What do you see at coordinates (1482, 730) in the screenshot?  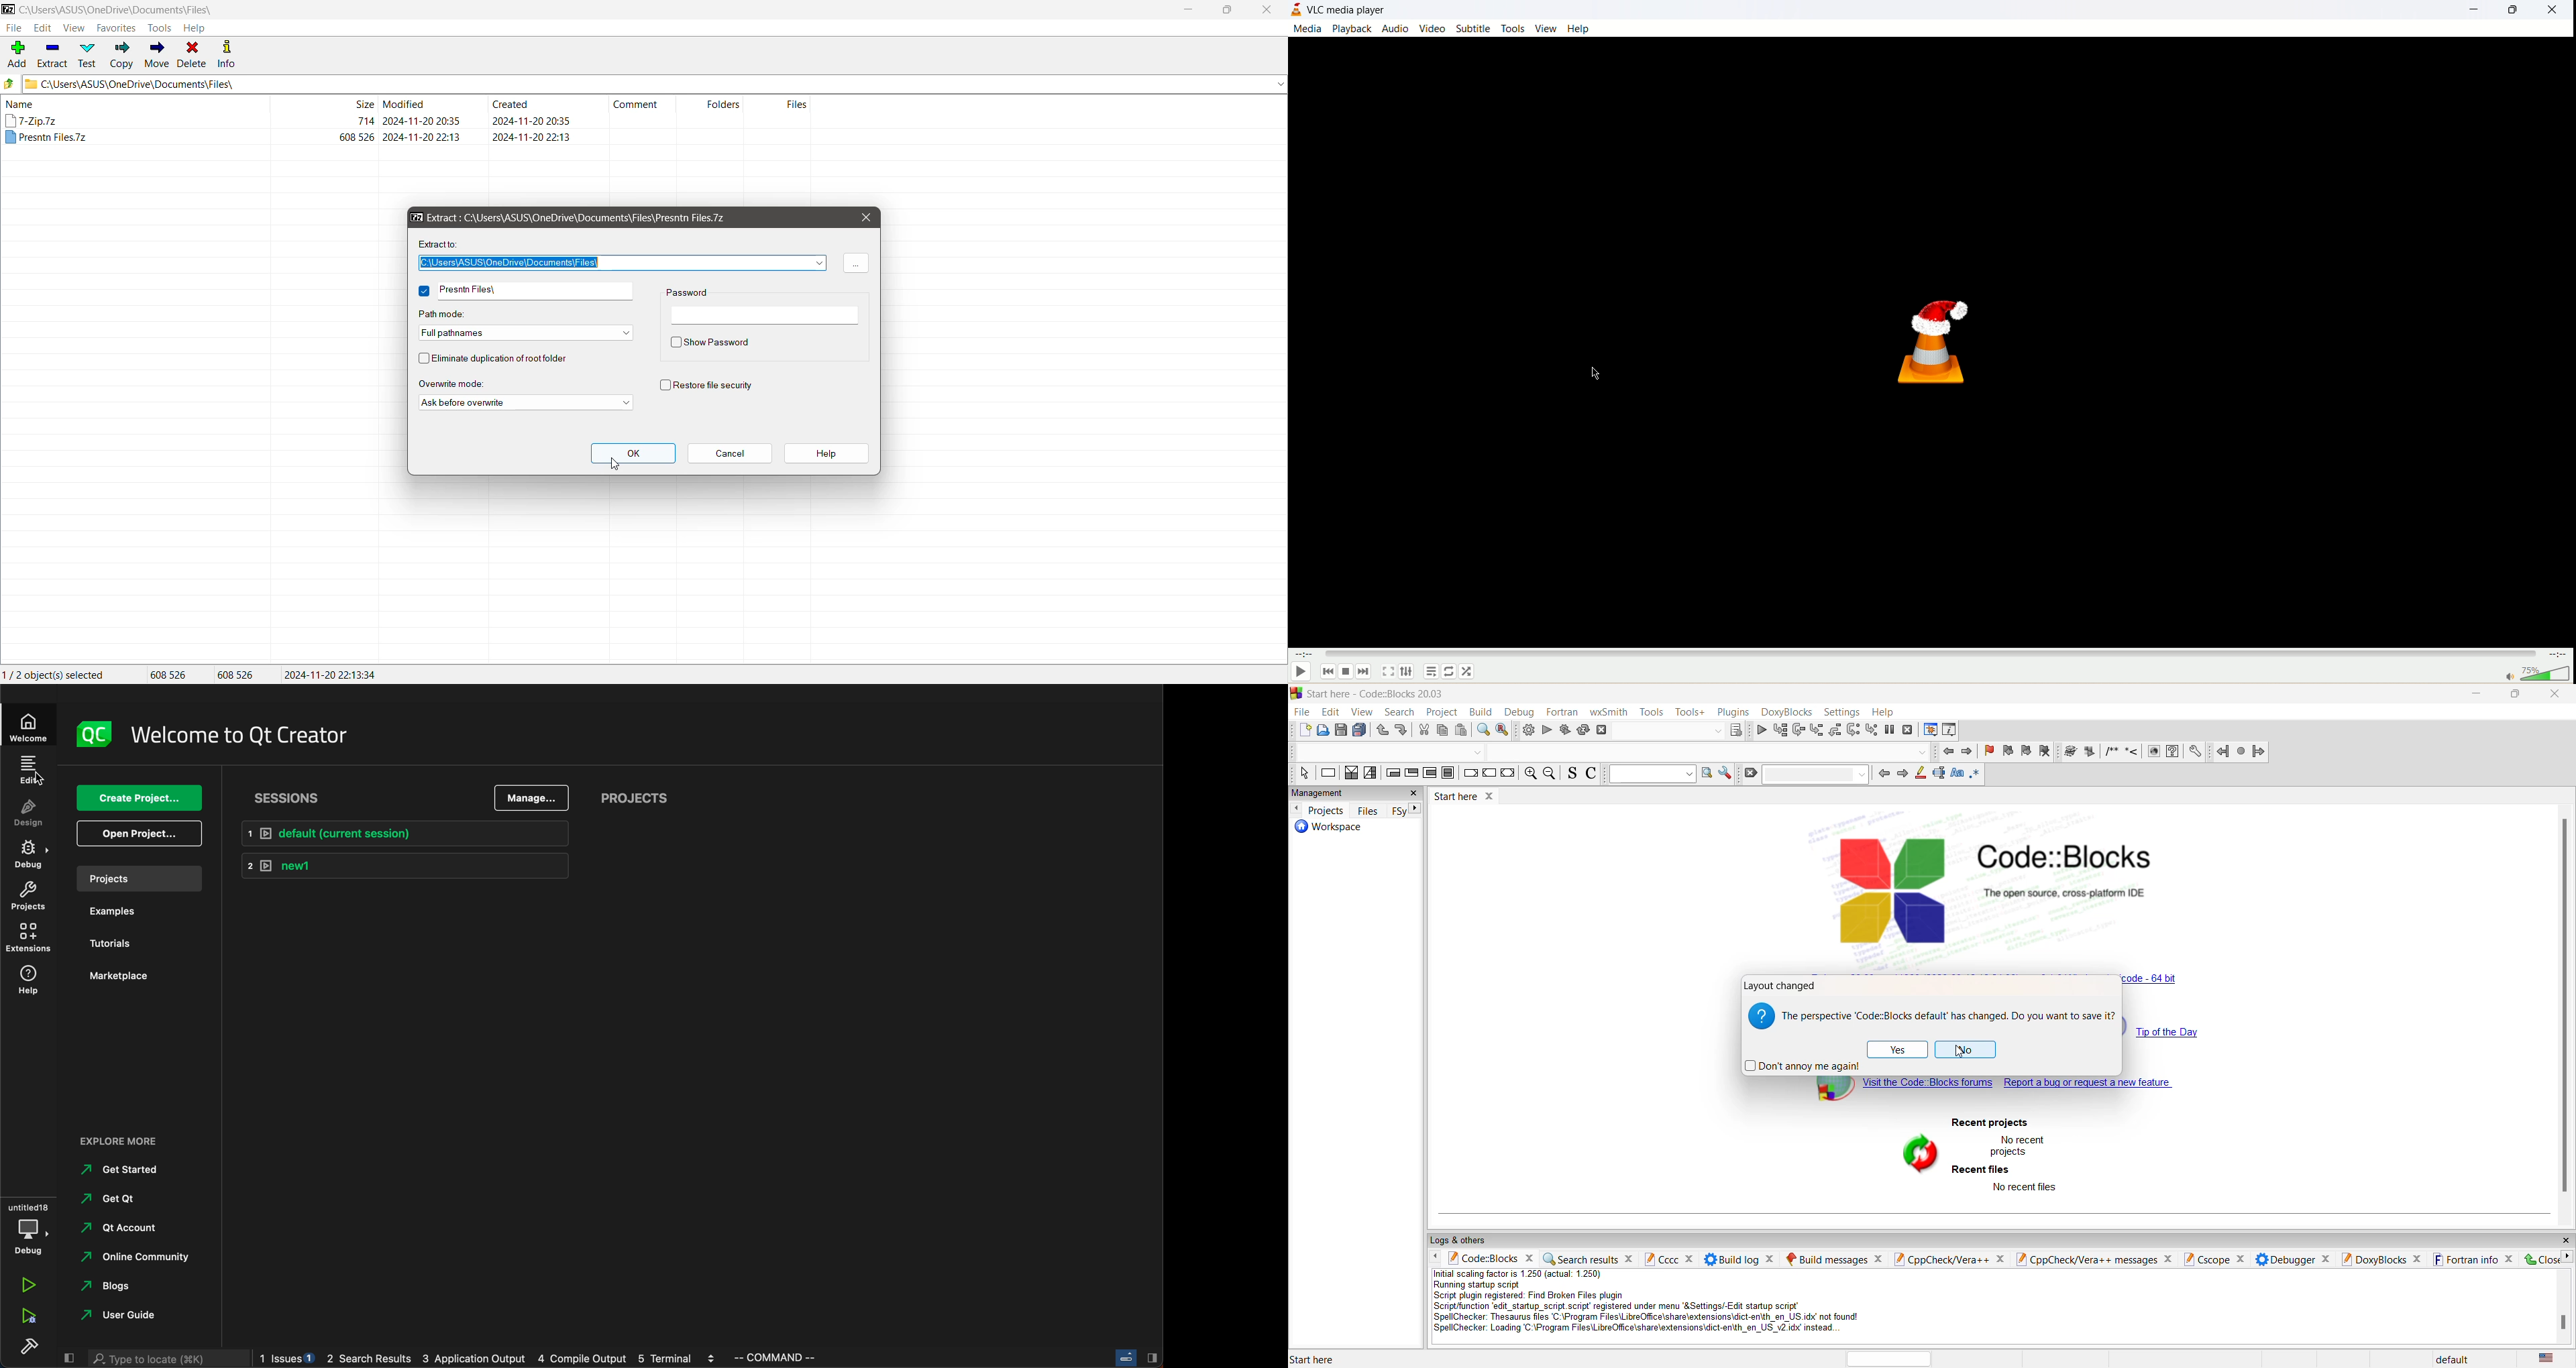 I see `find` at bounding box center [1482, 730].